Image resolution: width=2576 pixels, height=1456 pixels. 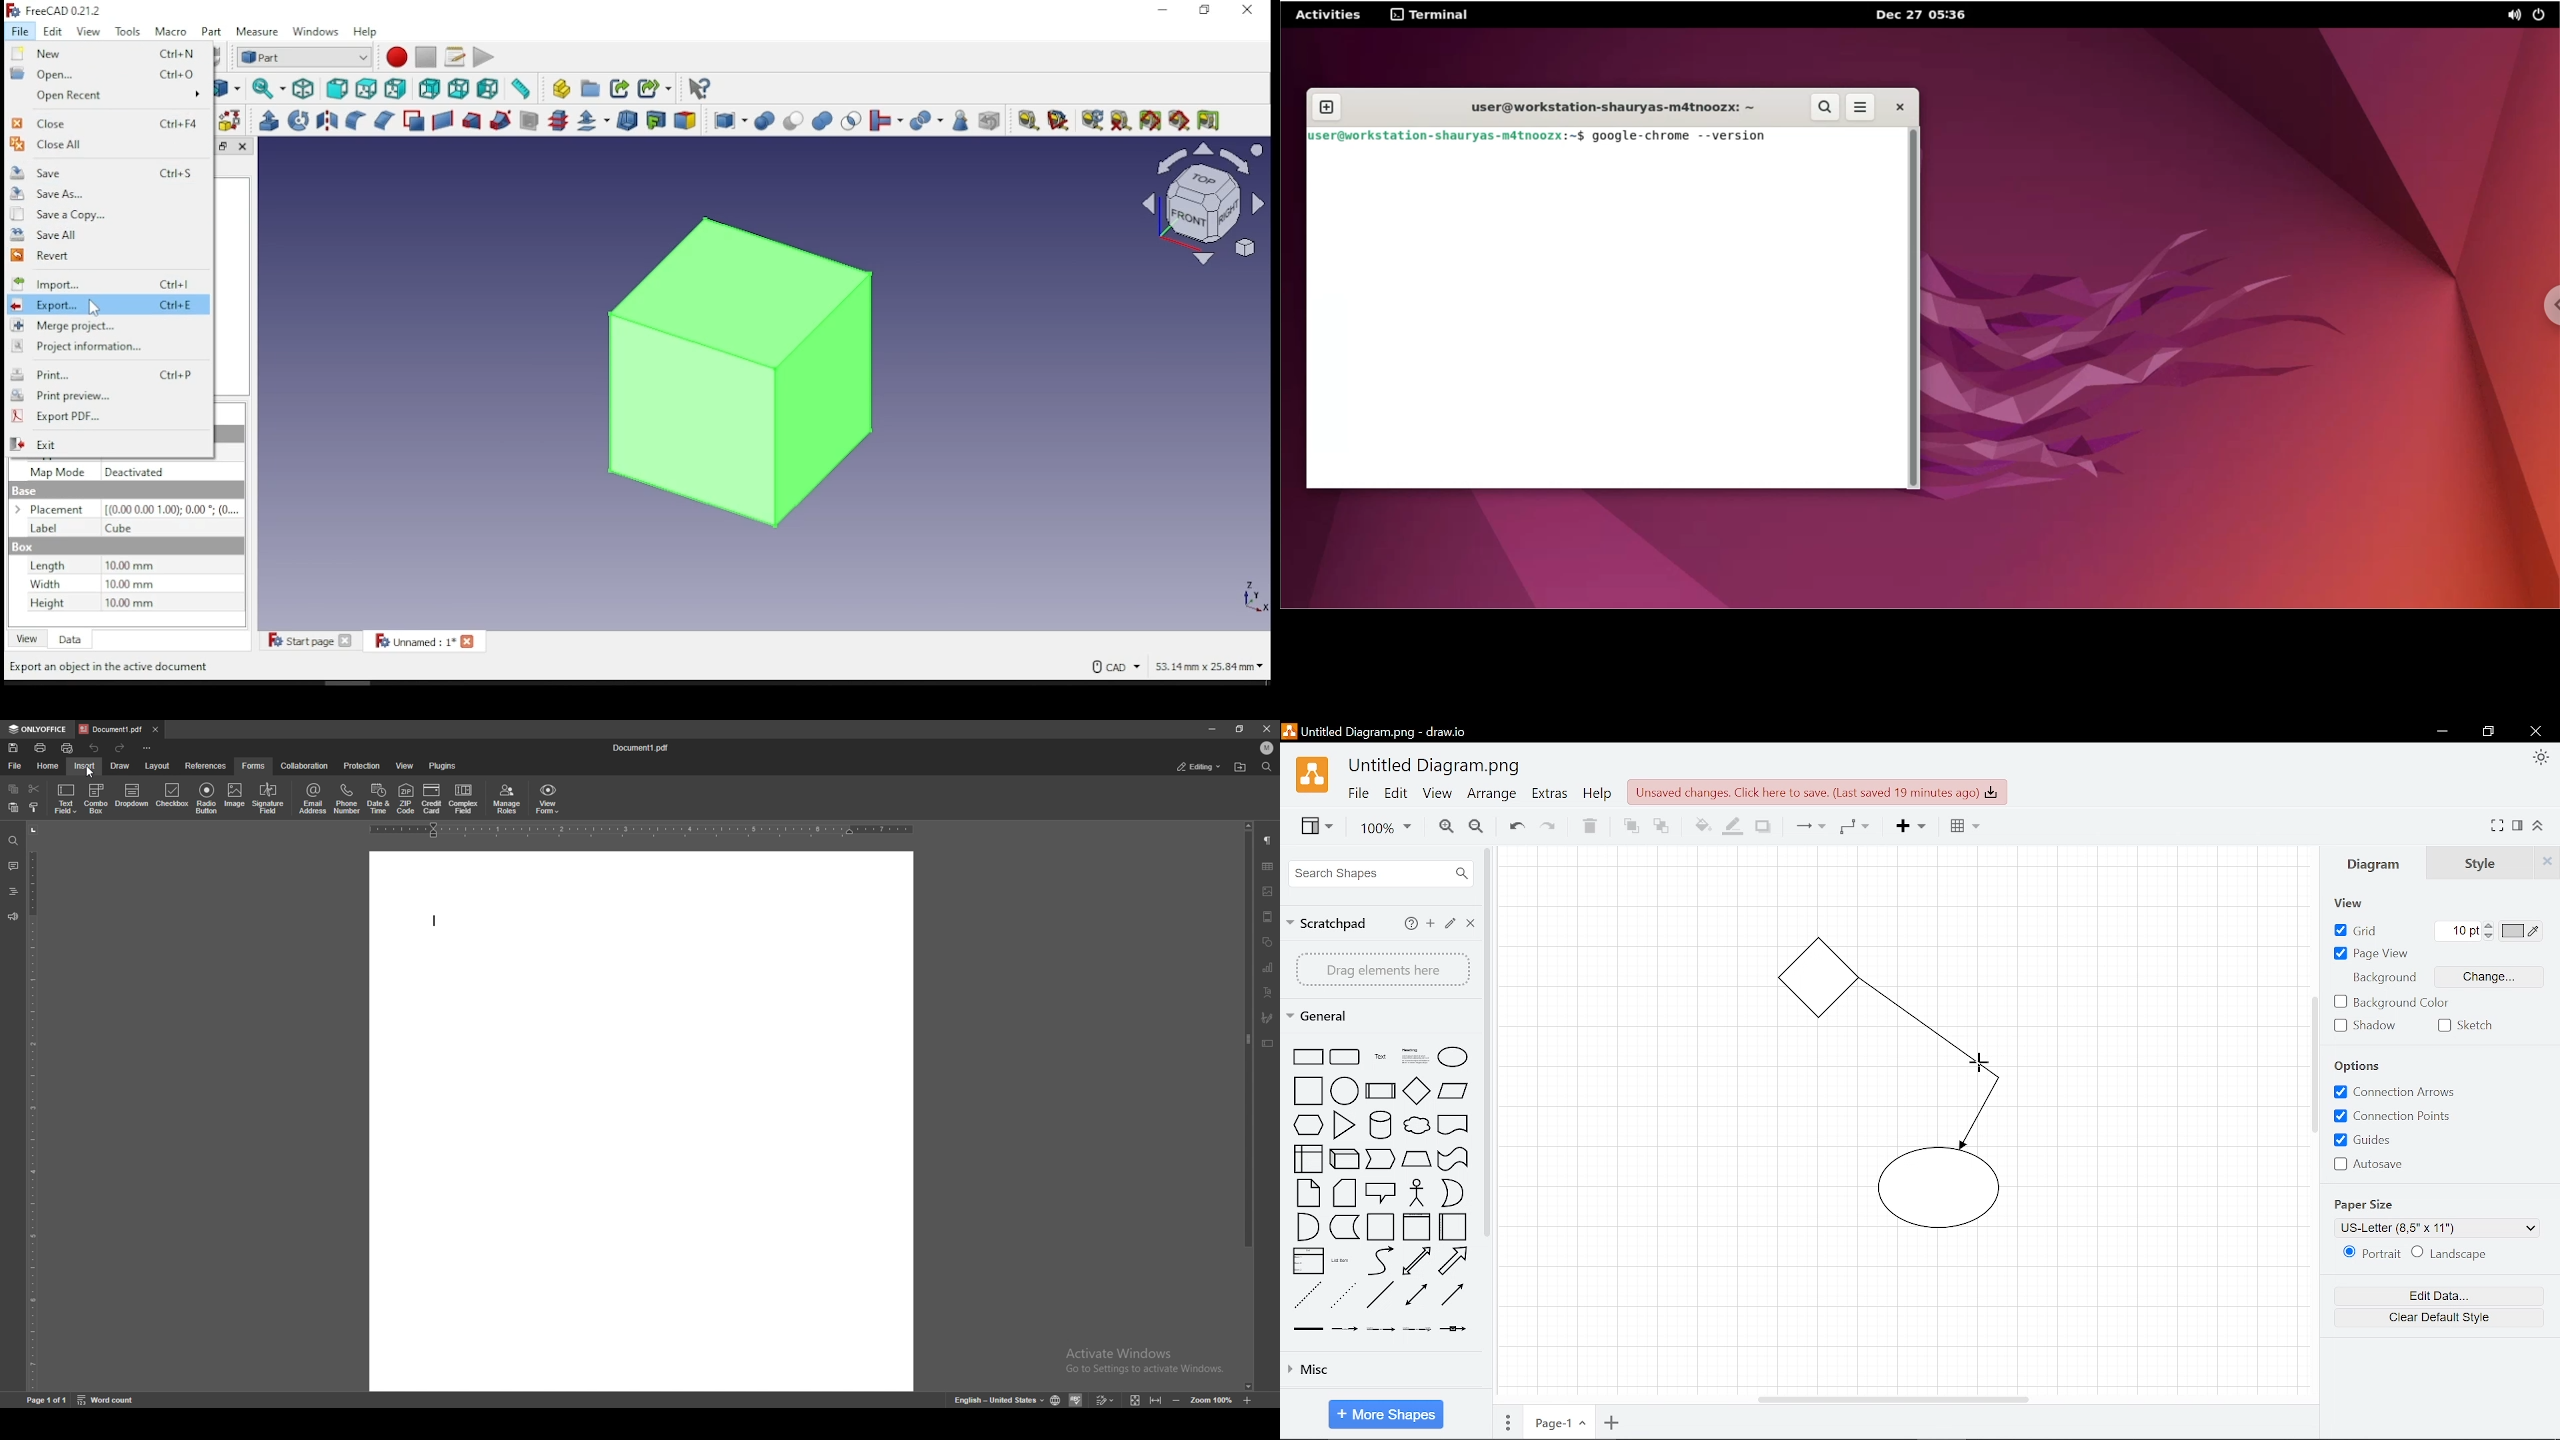 I want to click on Guides, so click(x=2375, y=1139).